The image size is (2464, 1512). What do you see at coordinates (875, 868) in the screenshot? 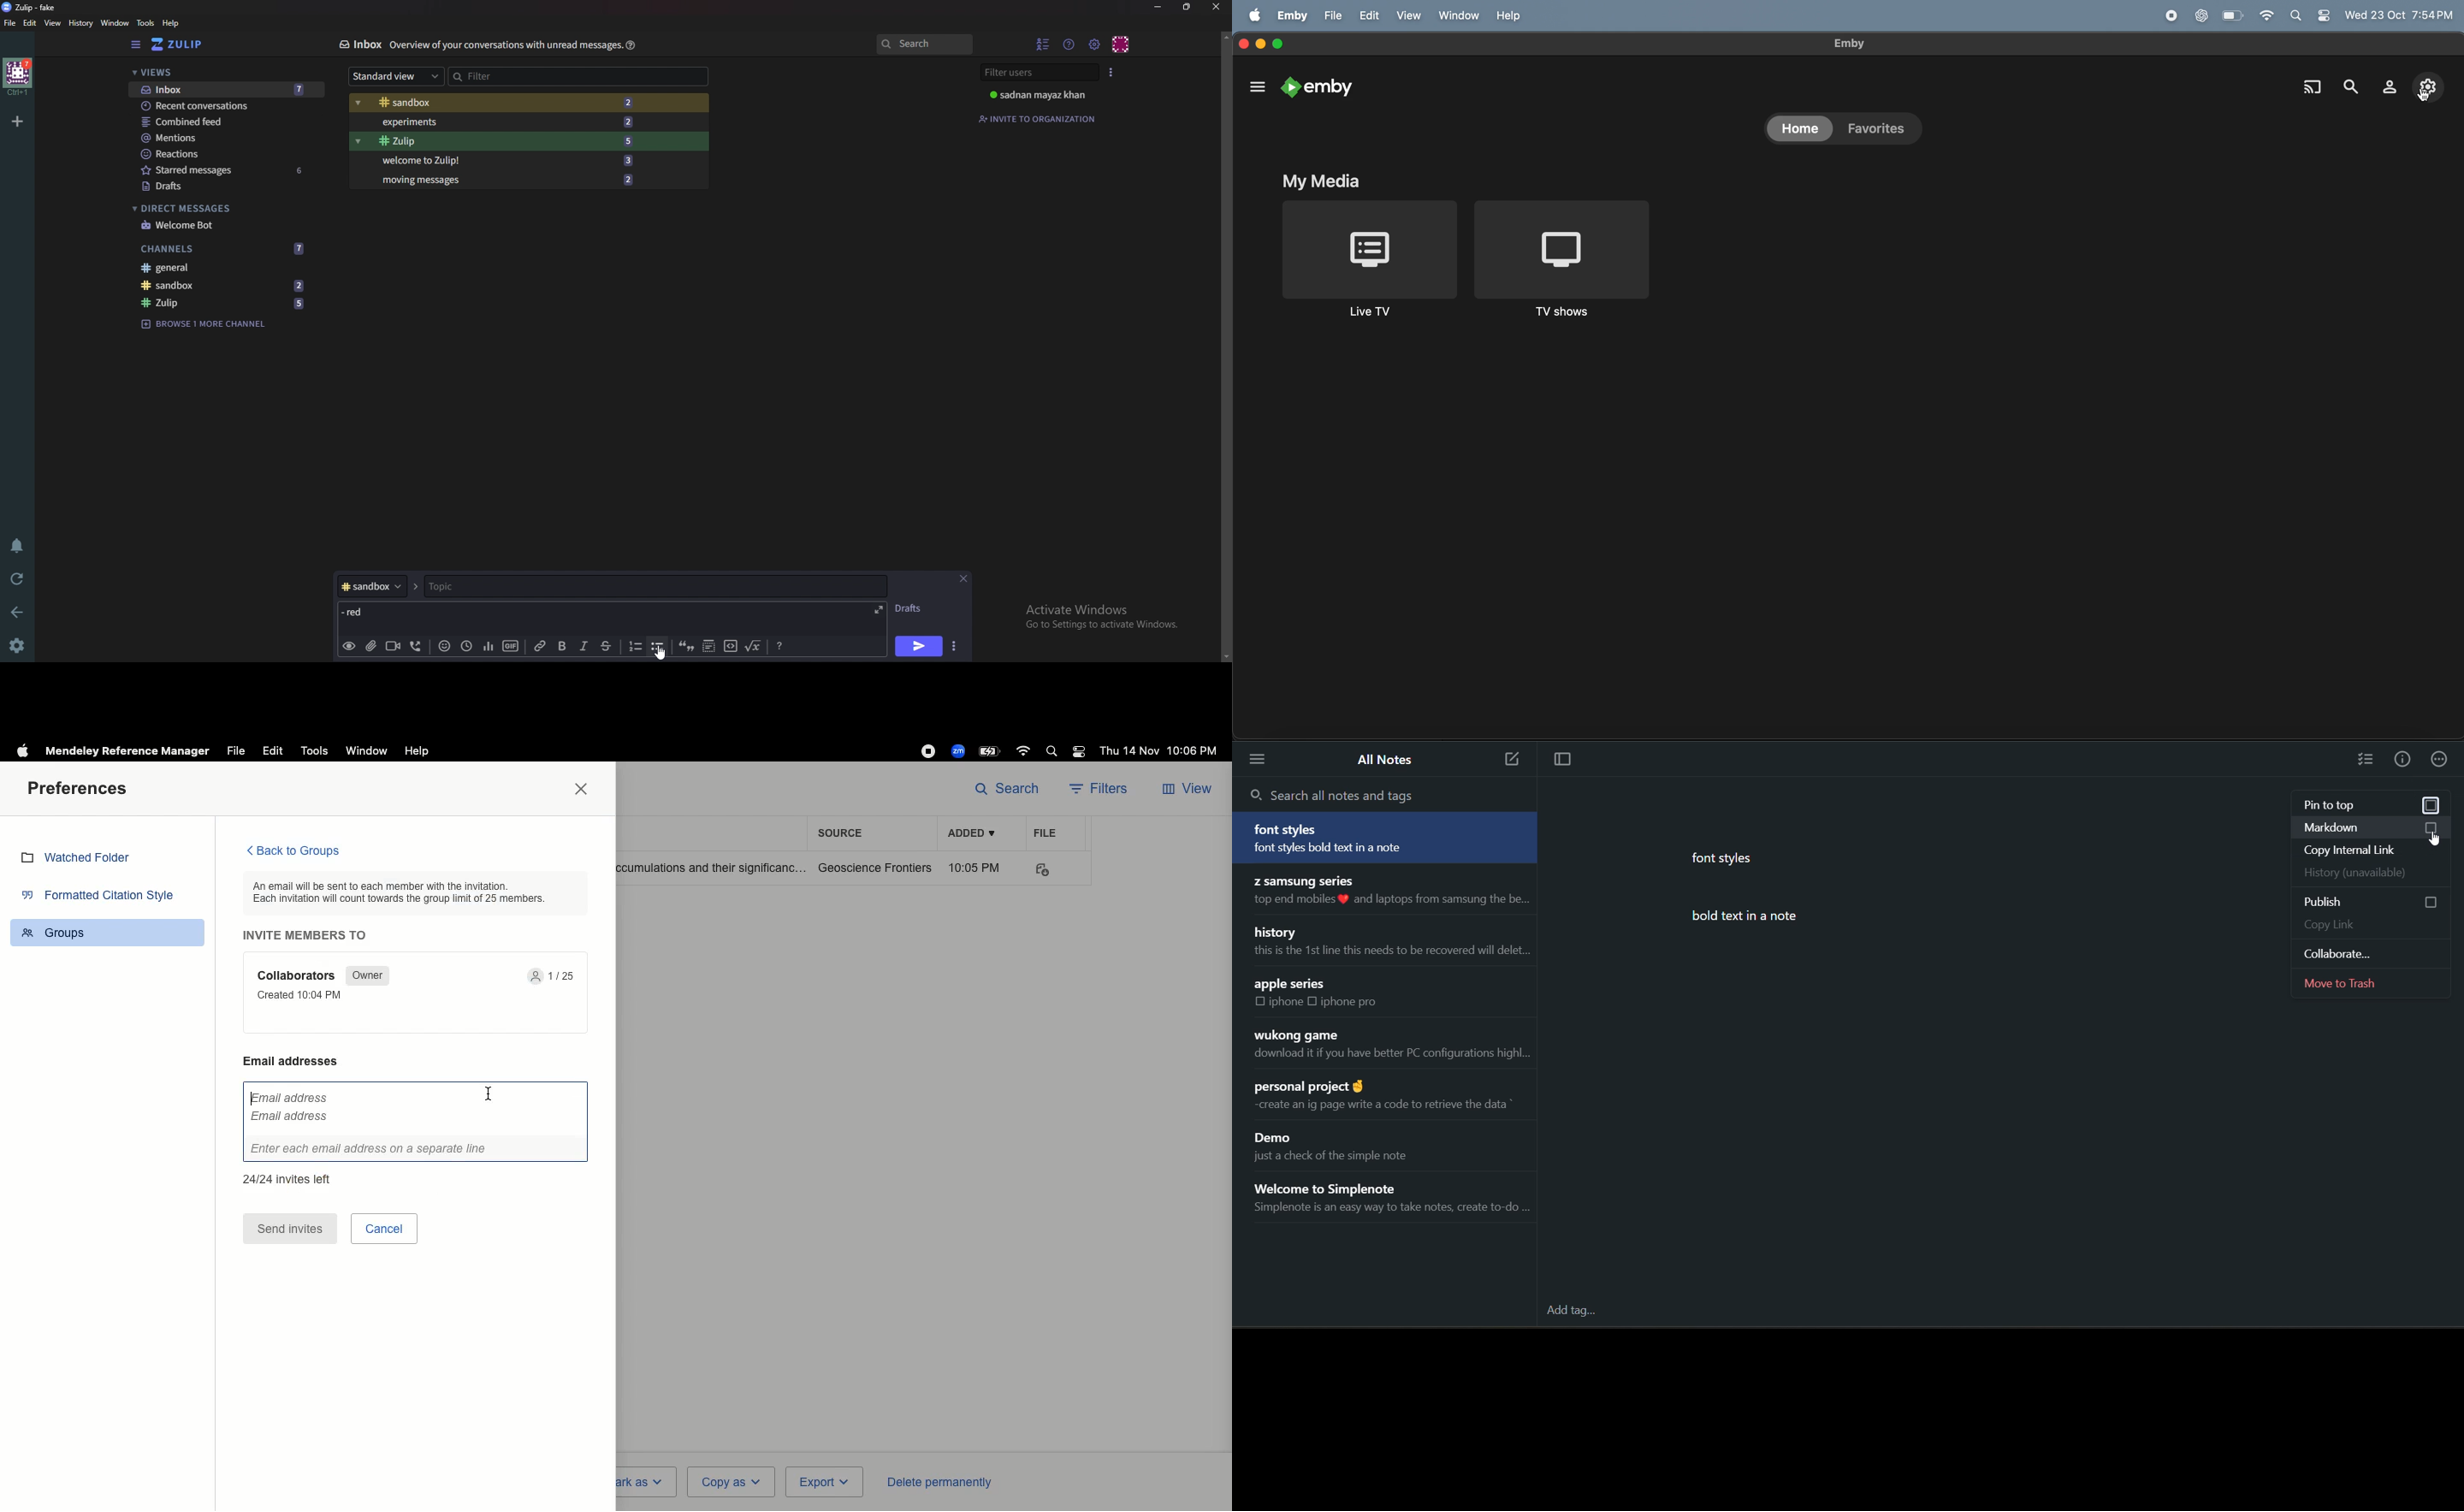
I see `Geoscience frontiers` at bounding box center [875, 868].